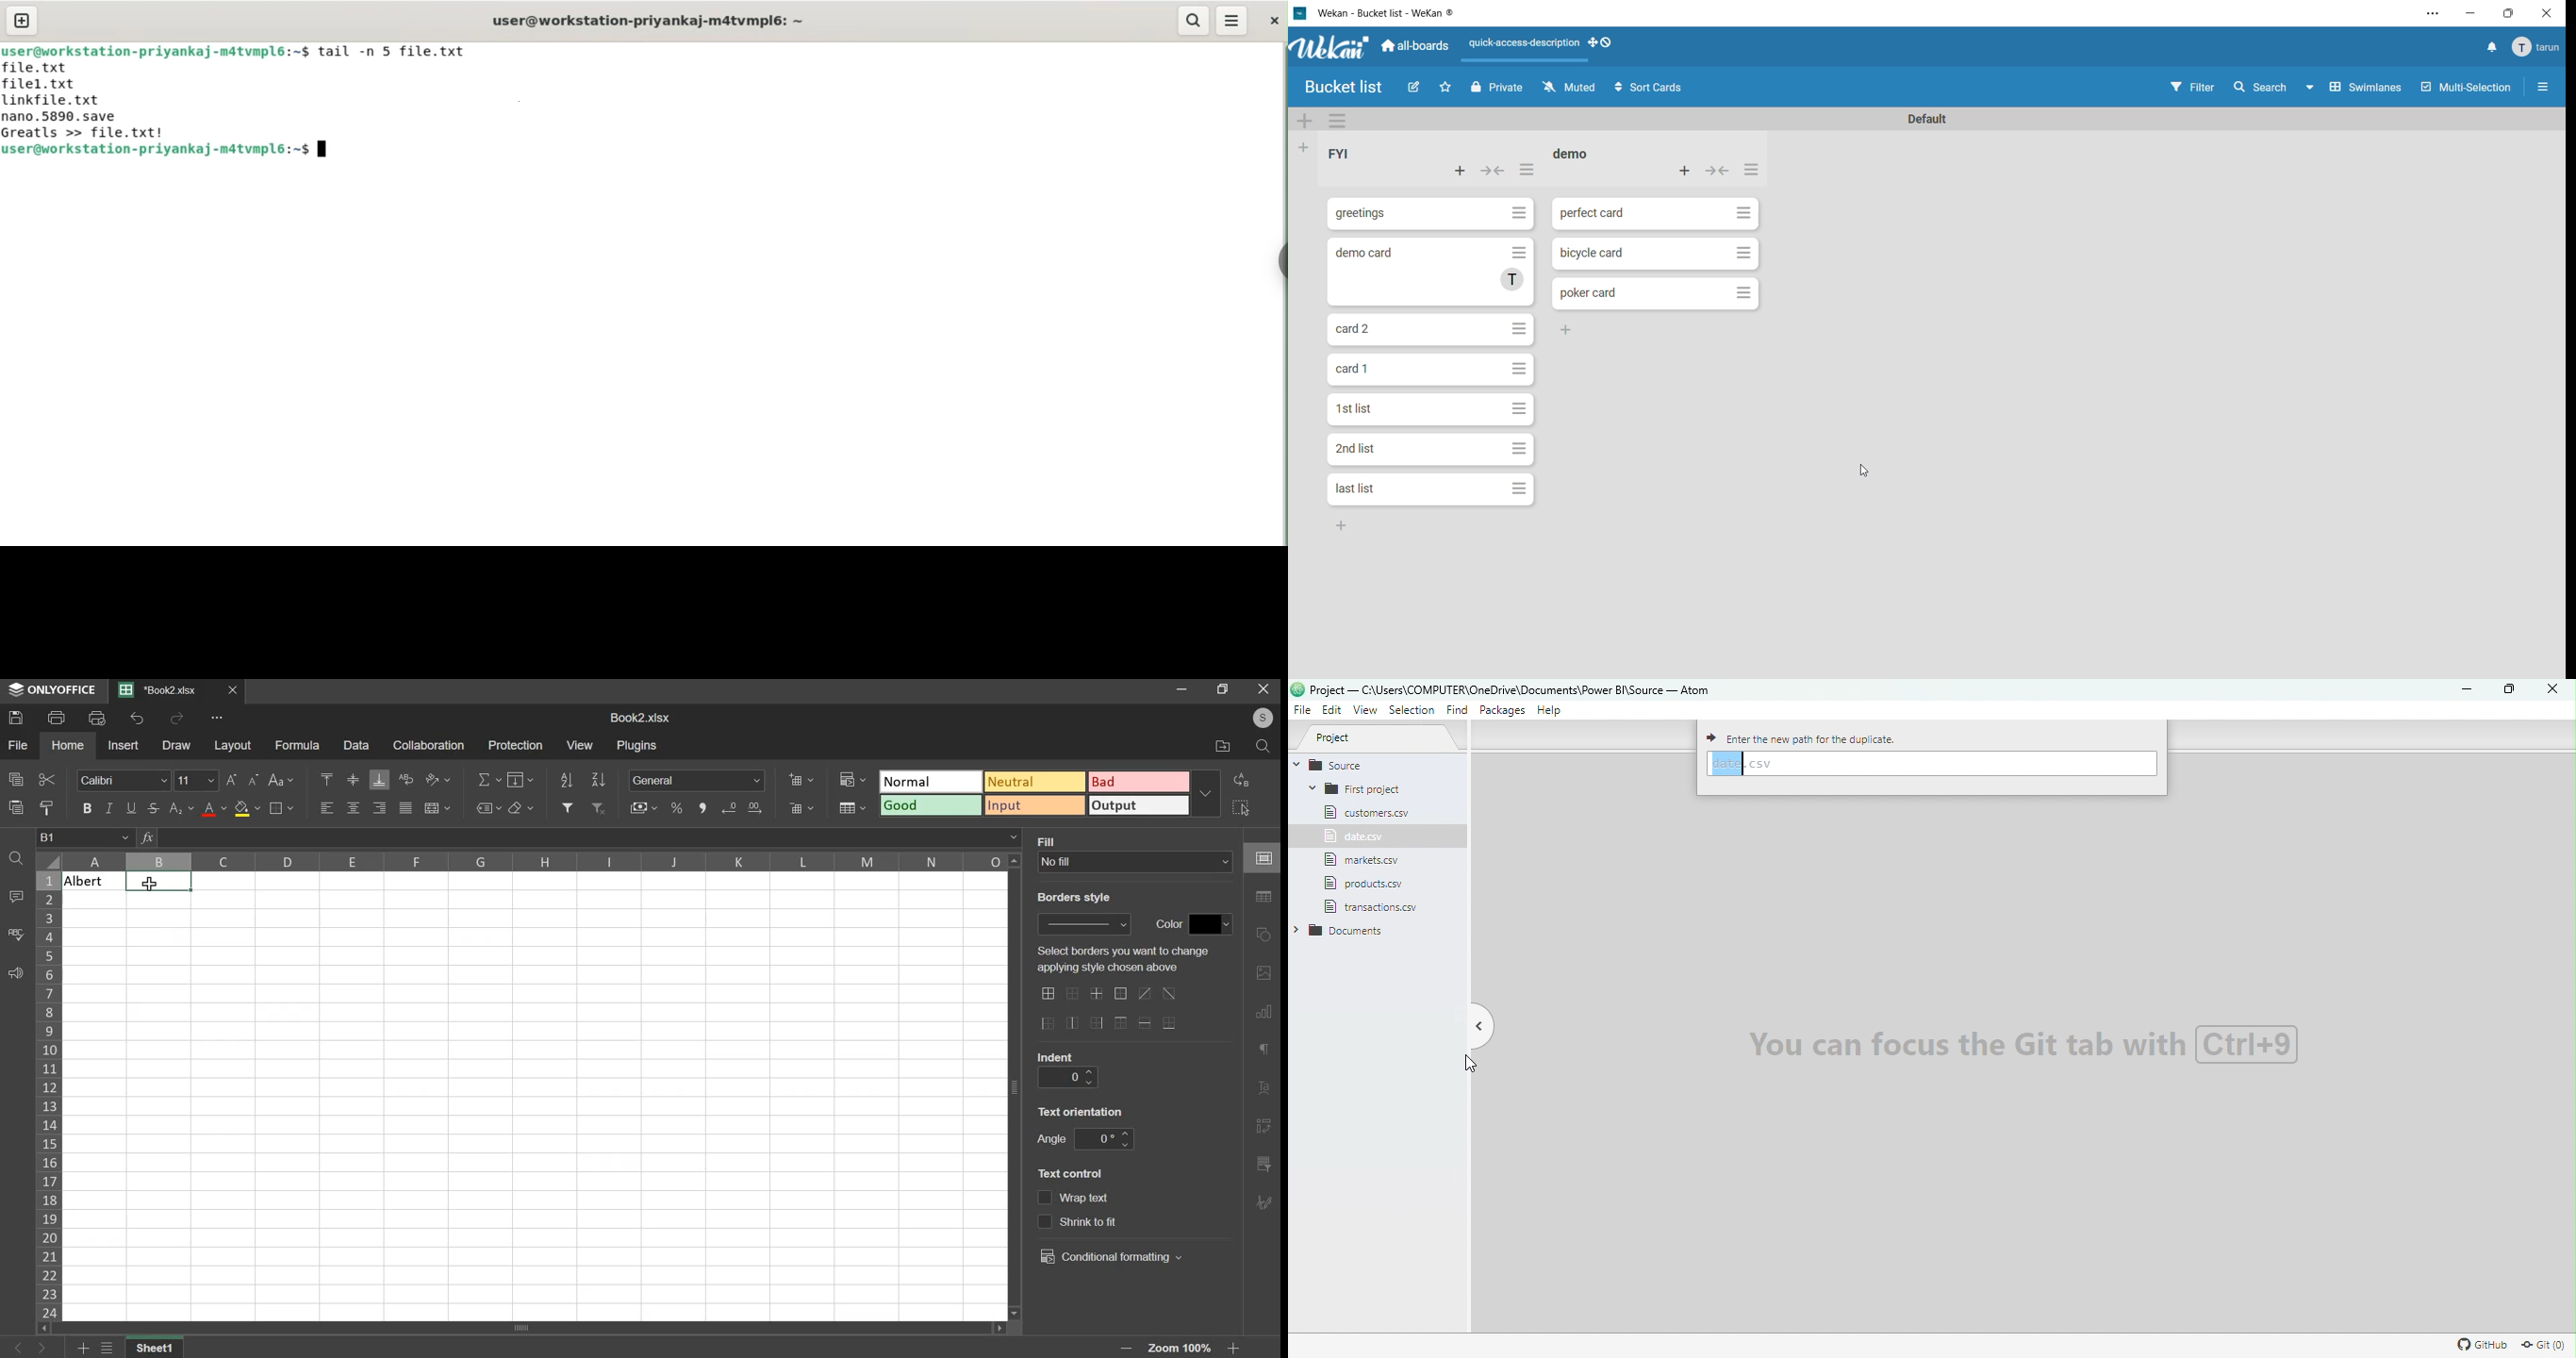  I want to click on text, so click(1076, 1199).